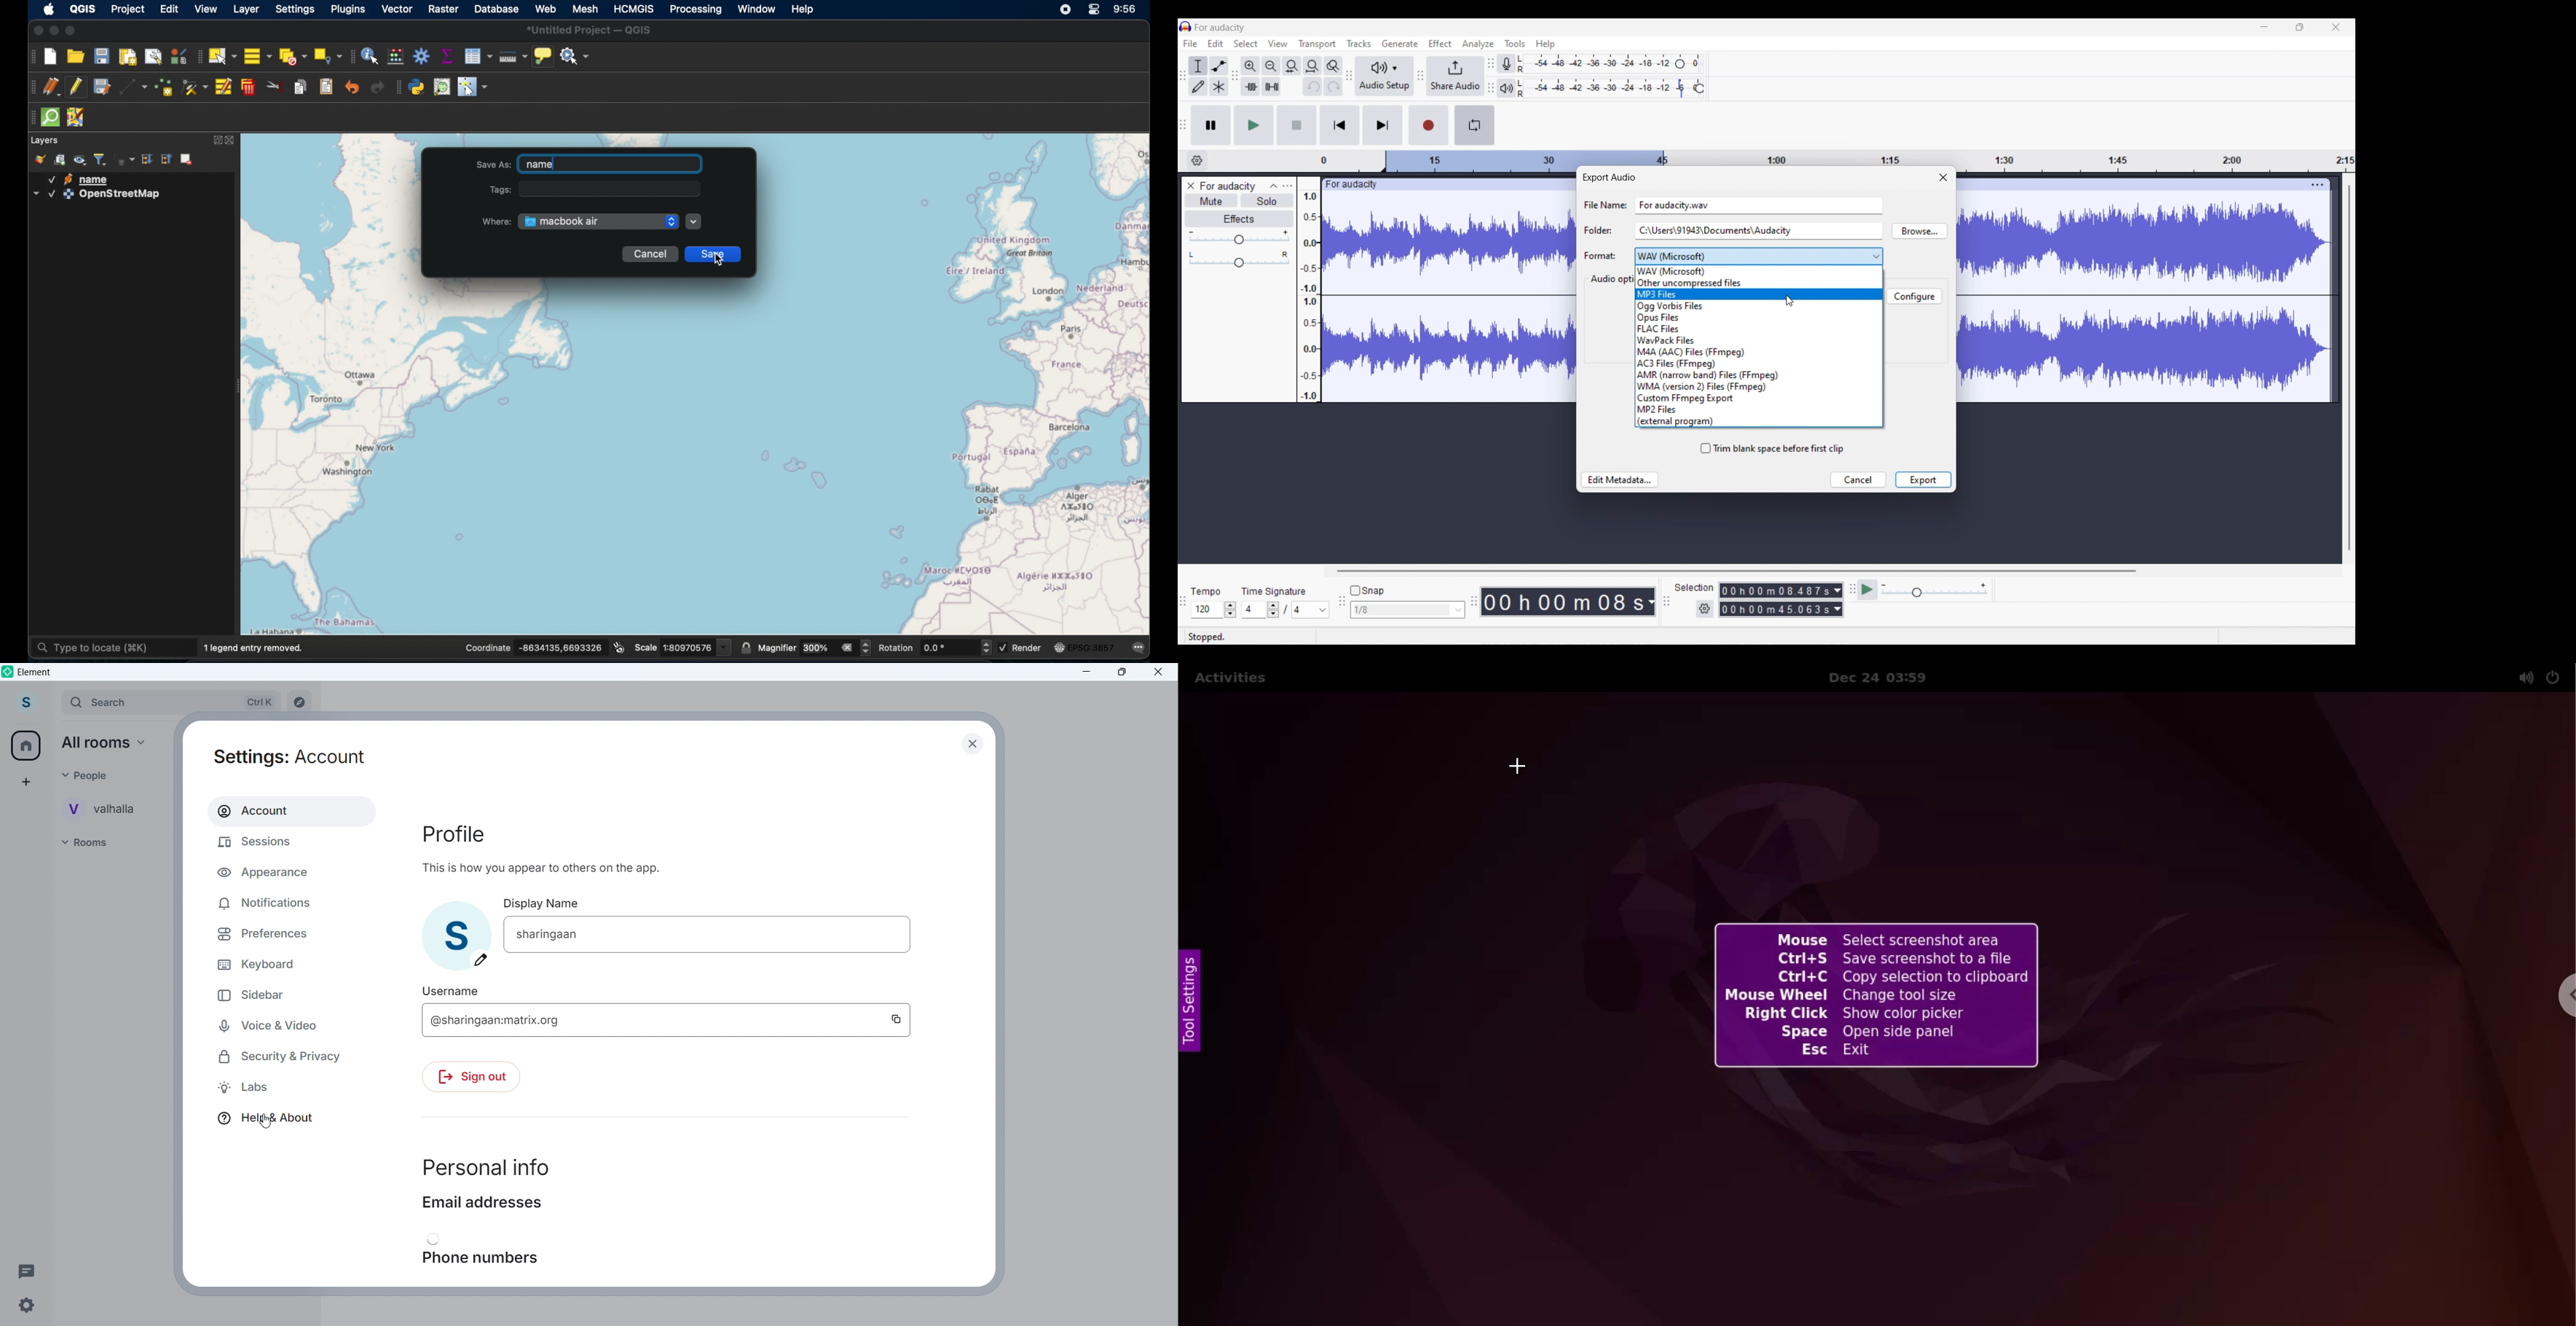  I want to click on vector, so click(397, 10).